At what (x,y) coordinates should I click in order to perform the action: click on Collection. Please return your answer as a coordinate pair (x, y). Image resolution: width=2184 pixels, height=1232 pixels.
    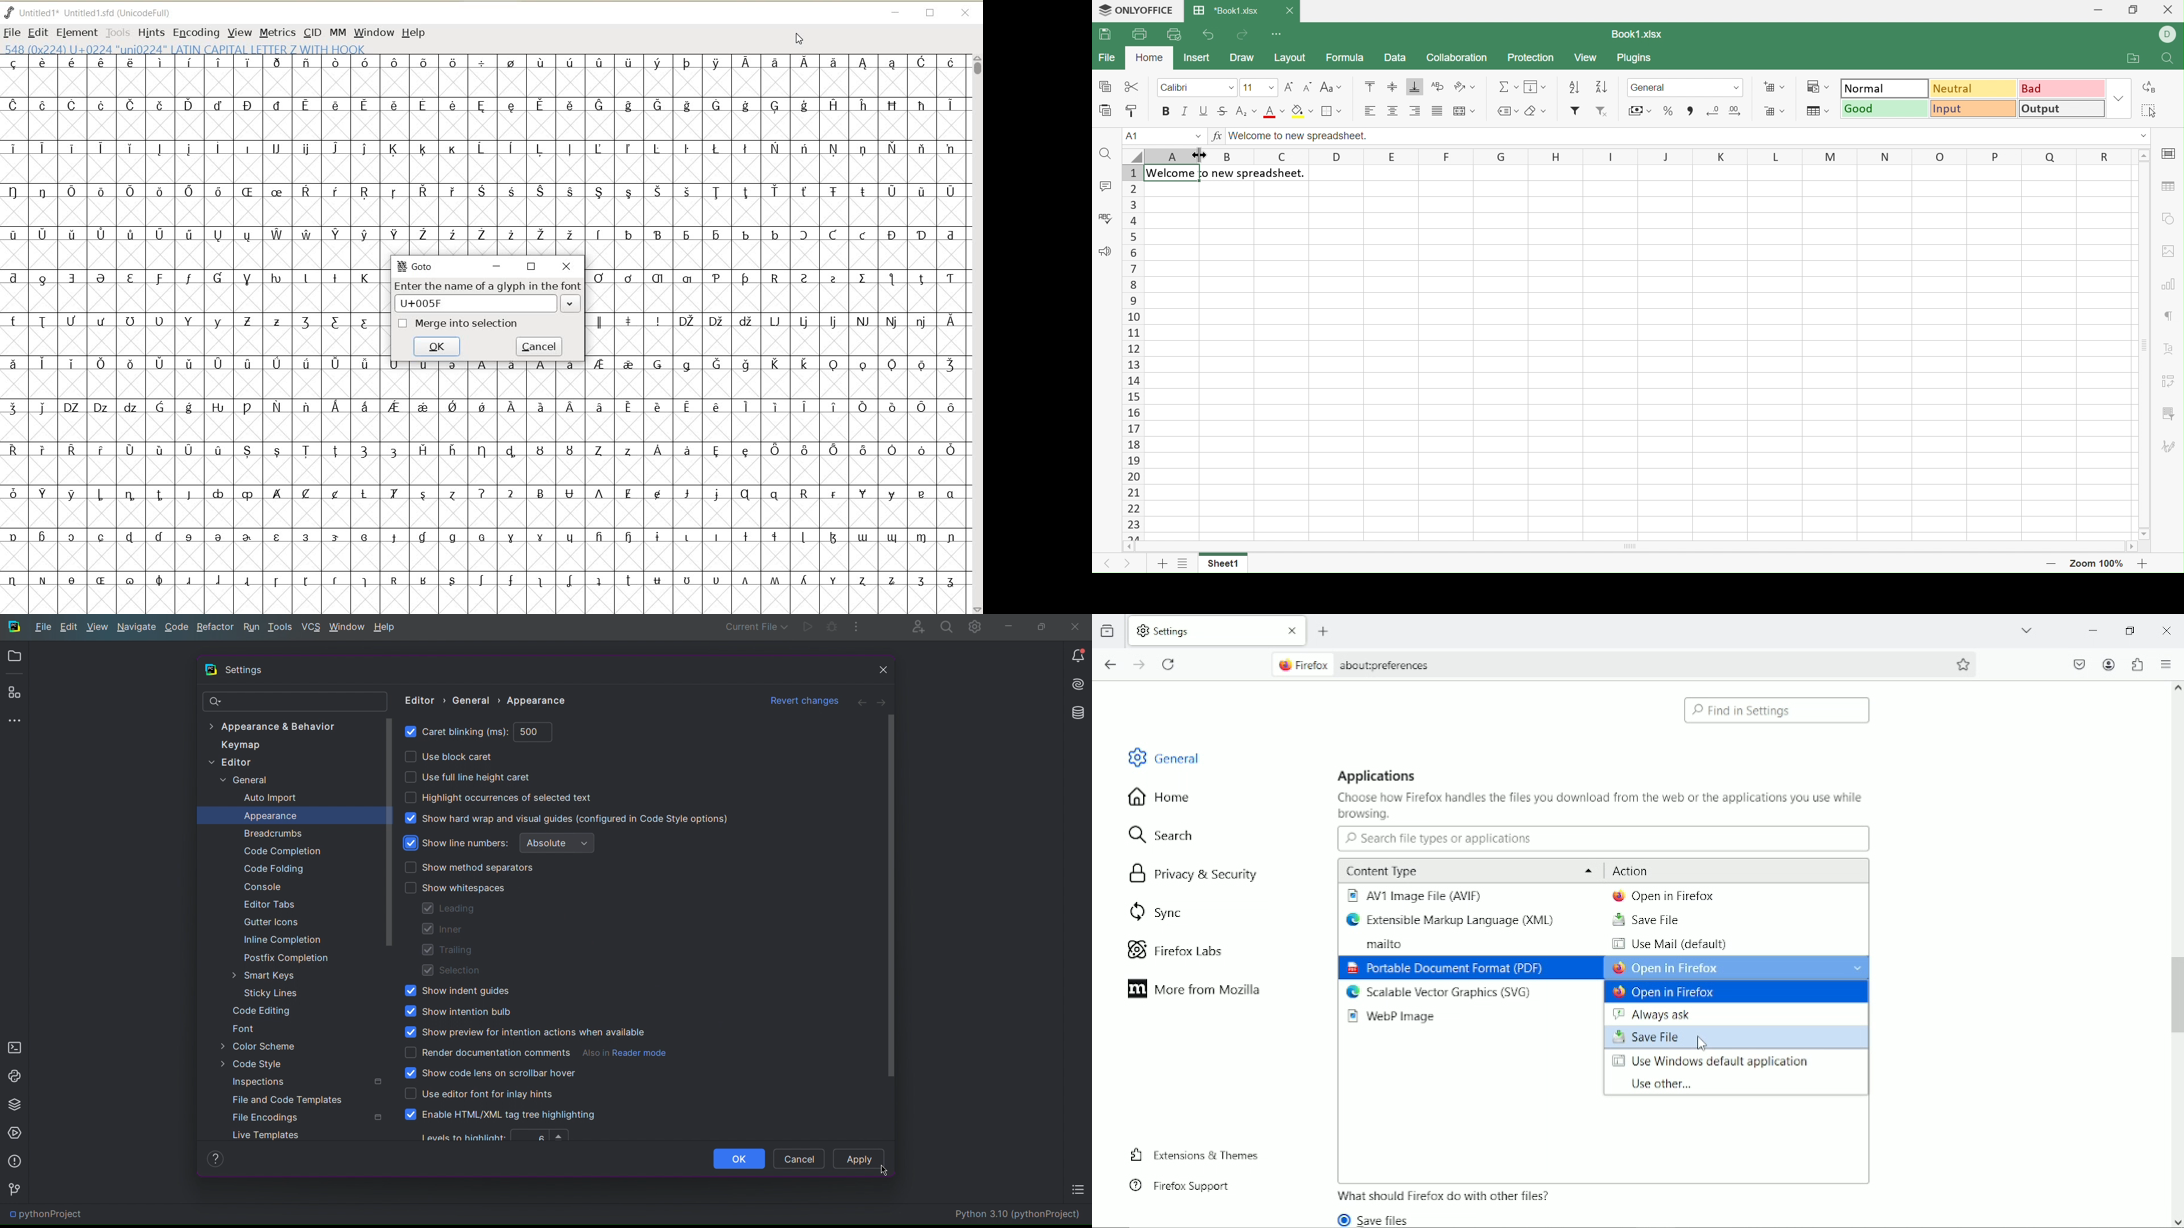
    Looking at the image, I should click on (1456, 58).